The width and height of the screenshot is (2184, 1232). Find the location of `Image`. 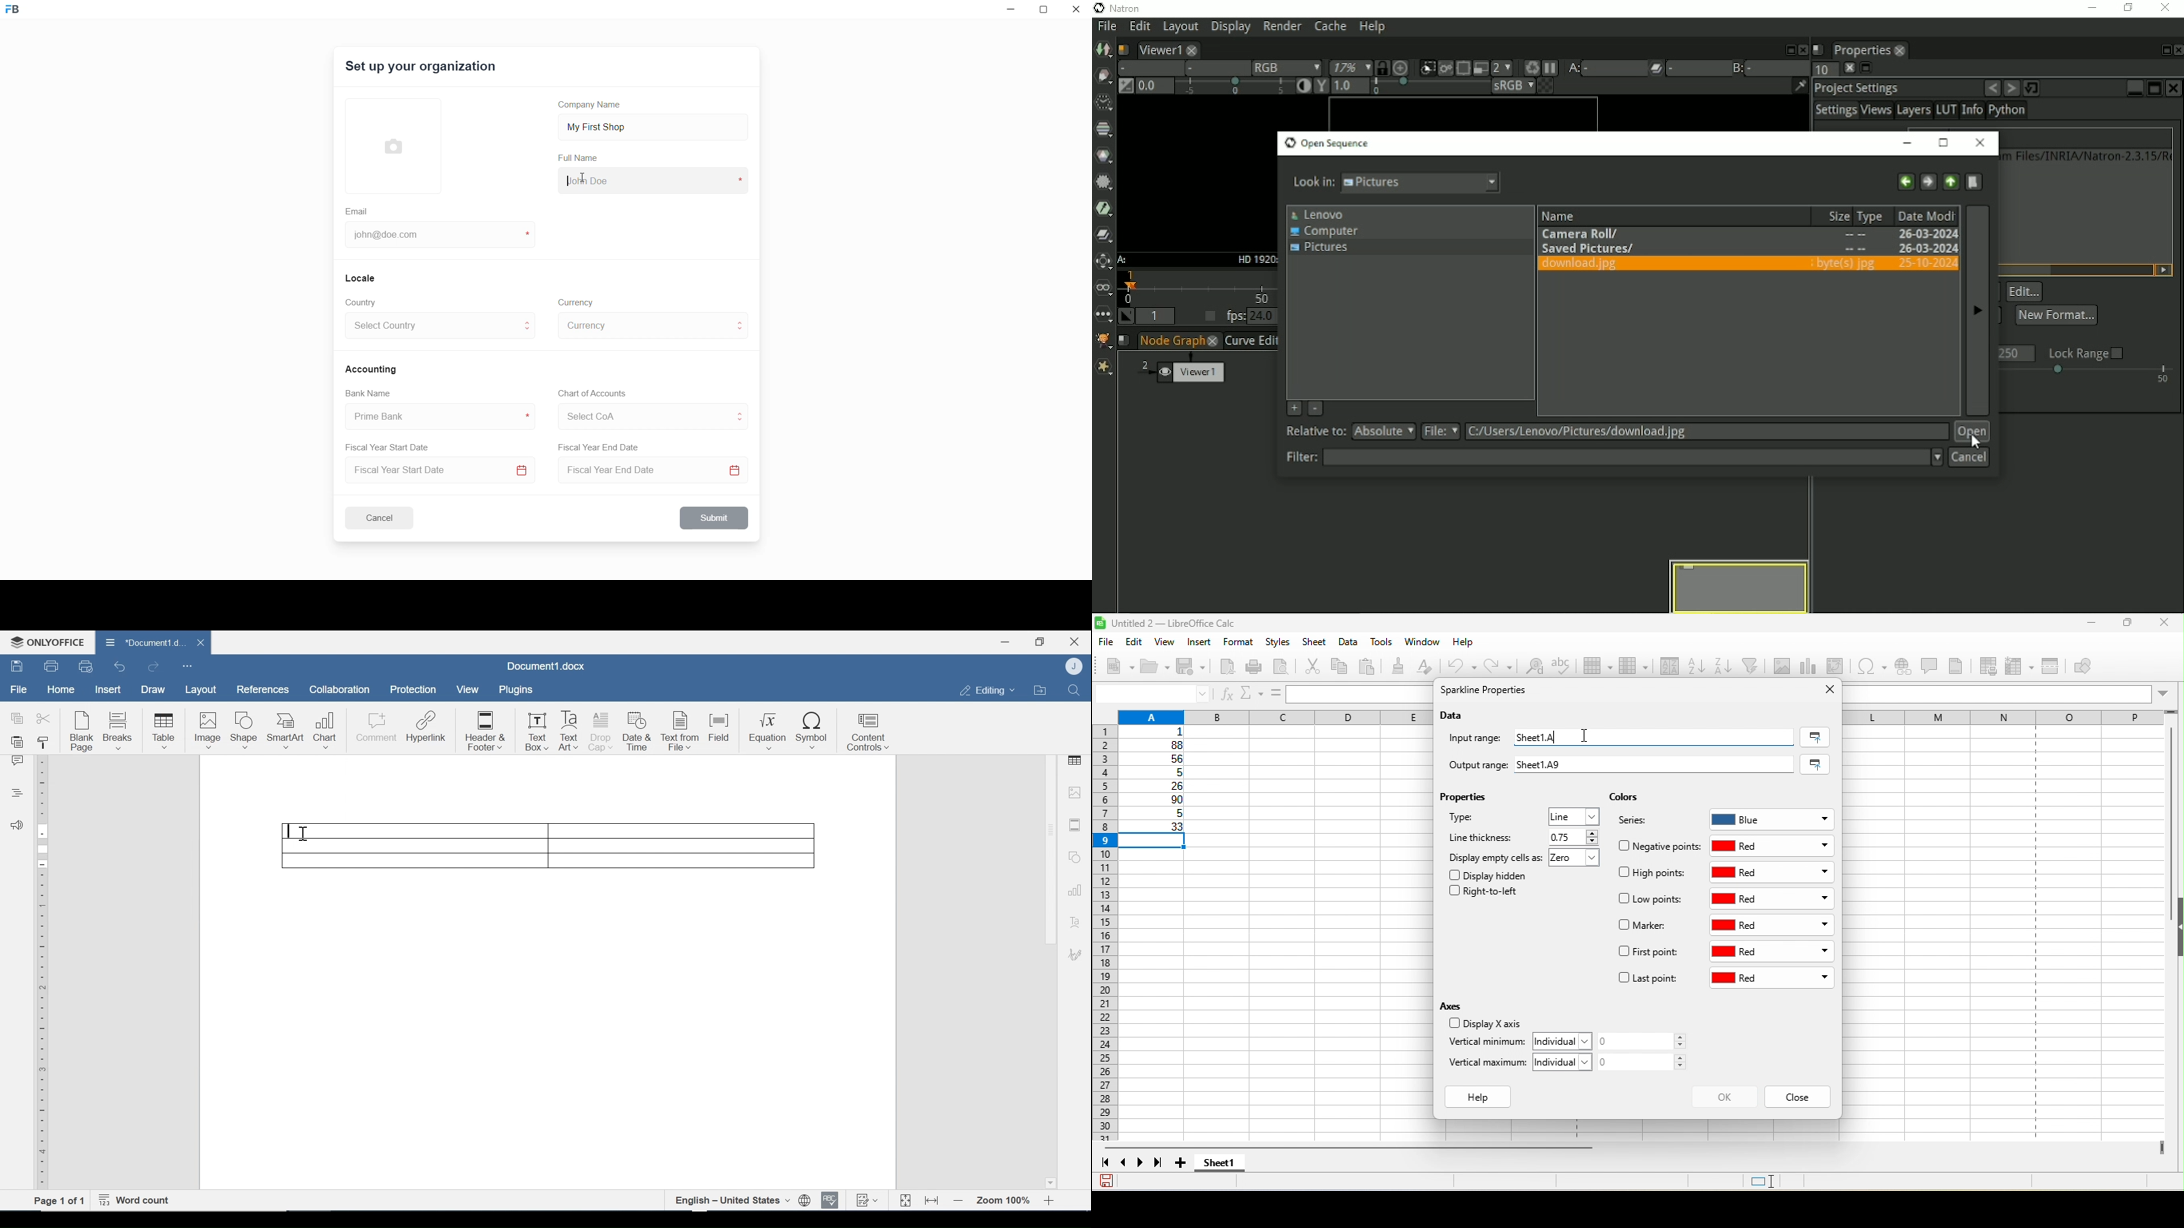

Image is located at coordinates (207, 732).